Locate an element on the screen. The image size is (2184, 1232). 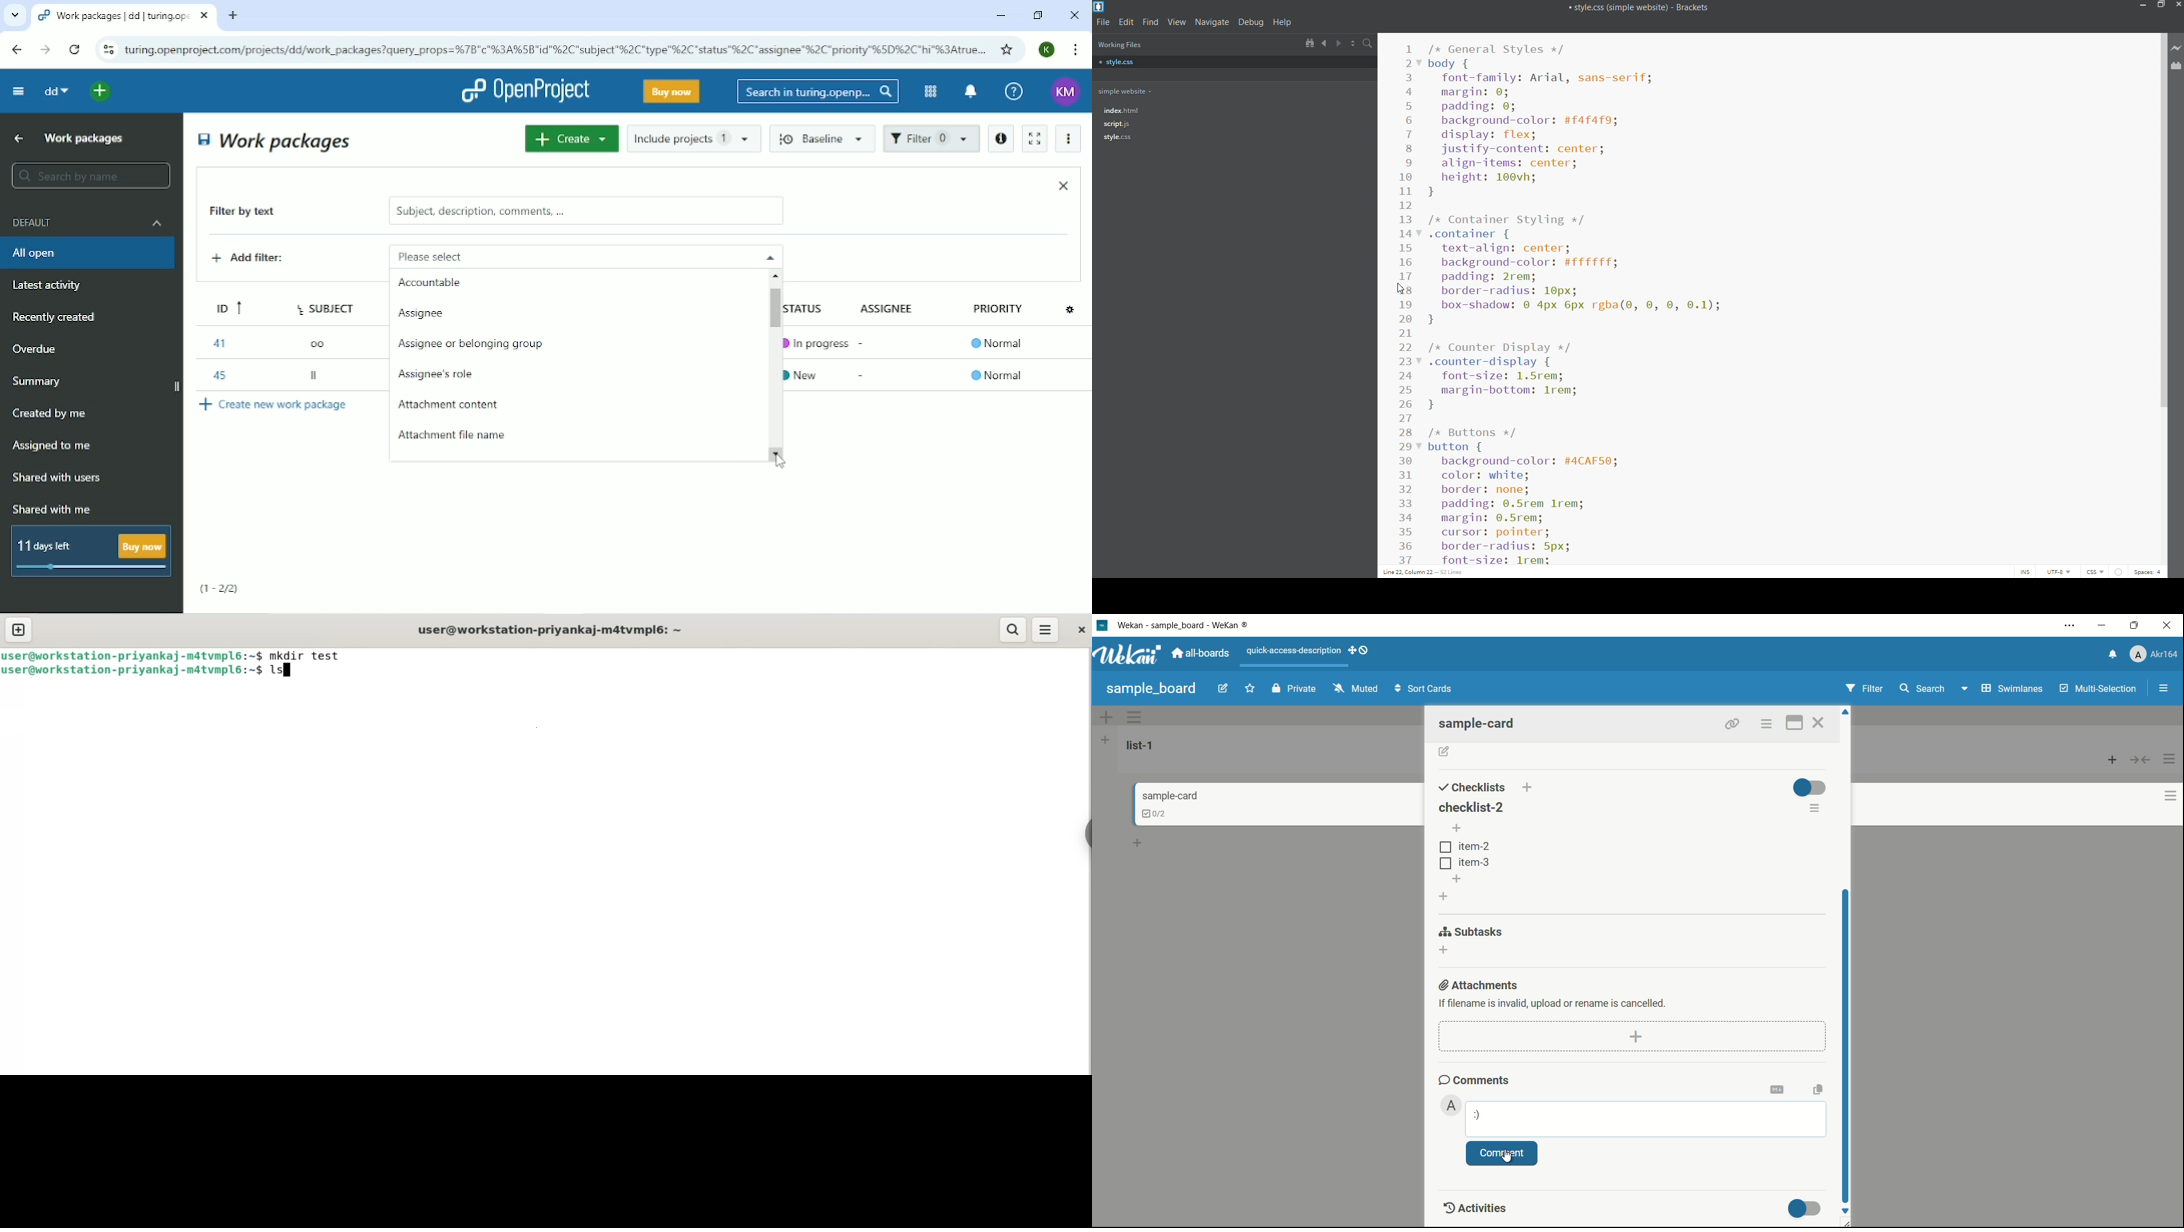
scroll bar is located at coordinates (2162, 298).